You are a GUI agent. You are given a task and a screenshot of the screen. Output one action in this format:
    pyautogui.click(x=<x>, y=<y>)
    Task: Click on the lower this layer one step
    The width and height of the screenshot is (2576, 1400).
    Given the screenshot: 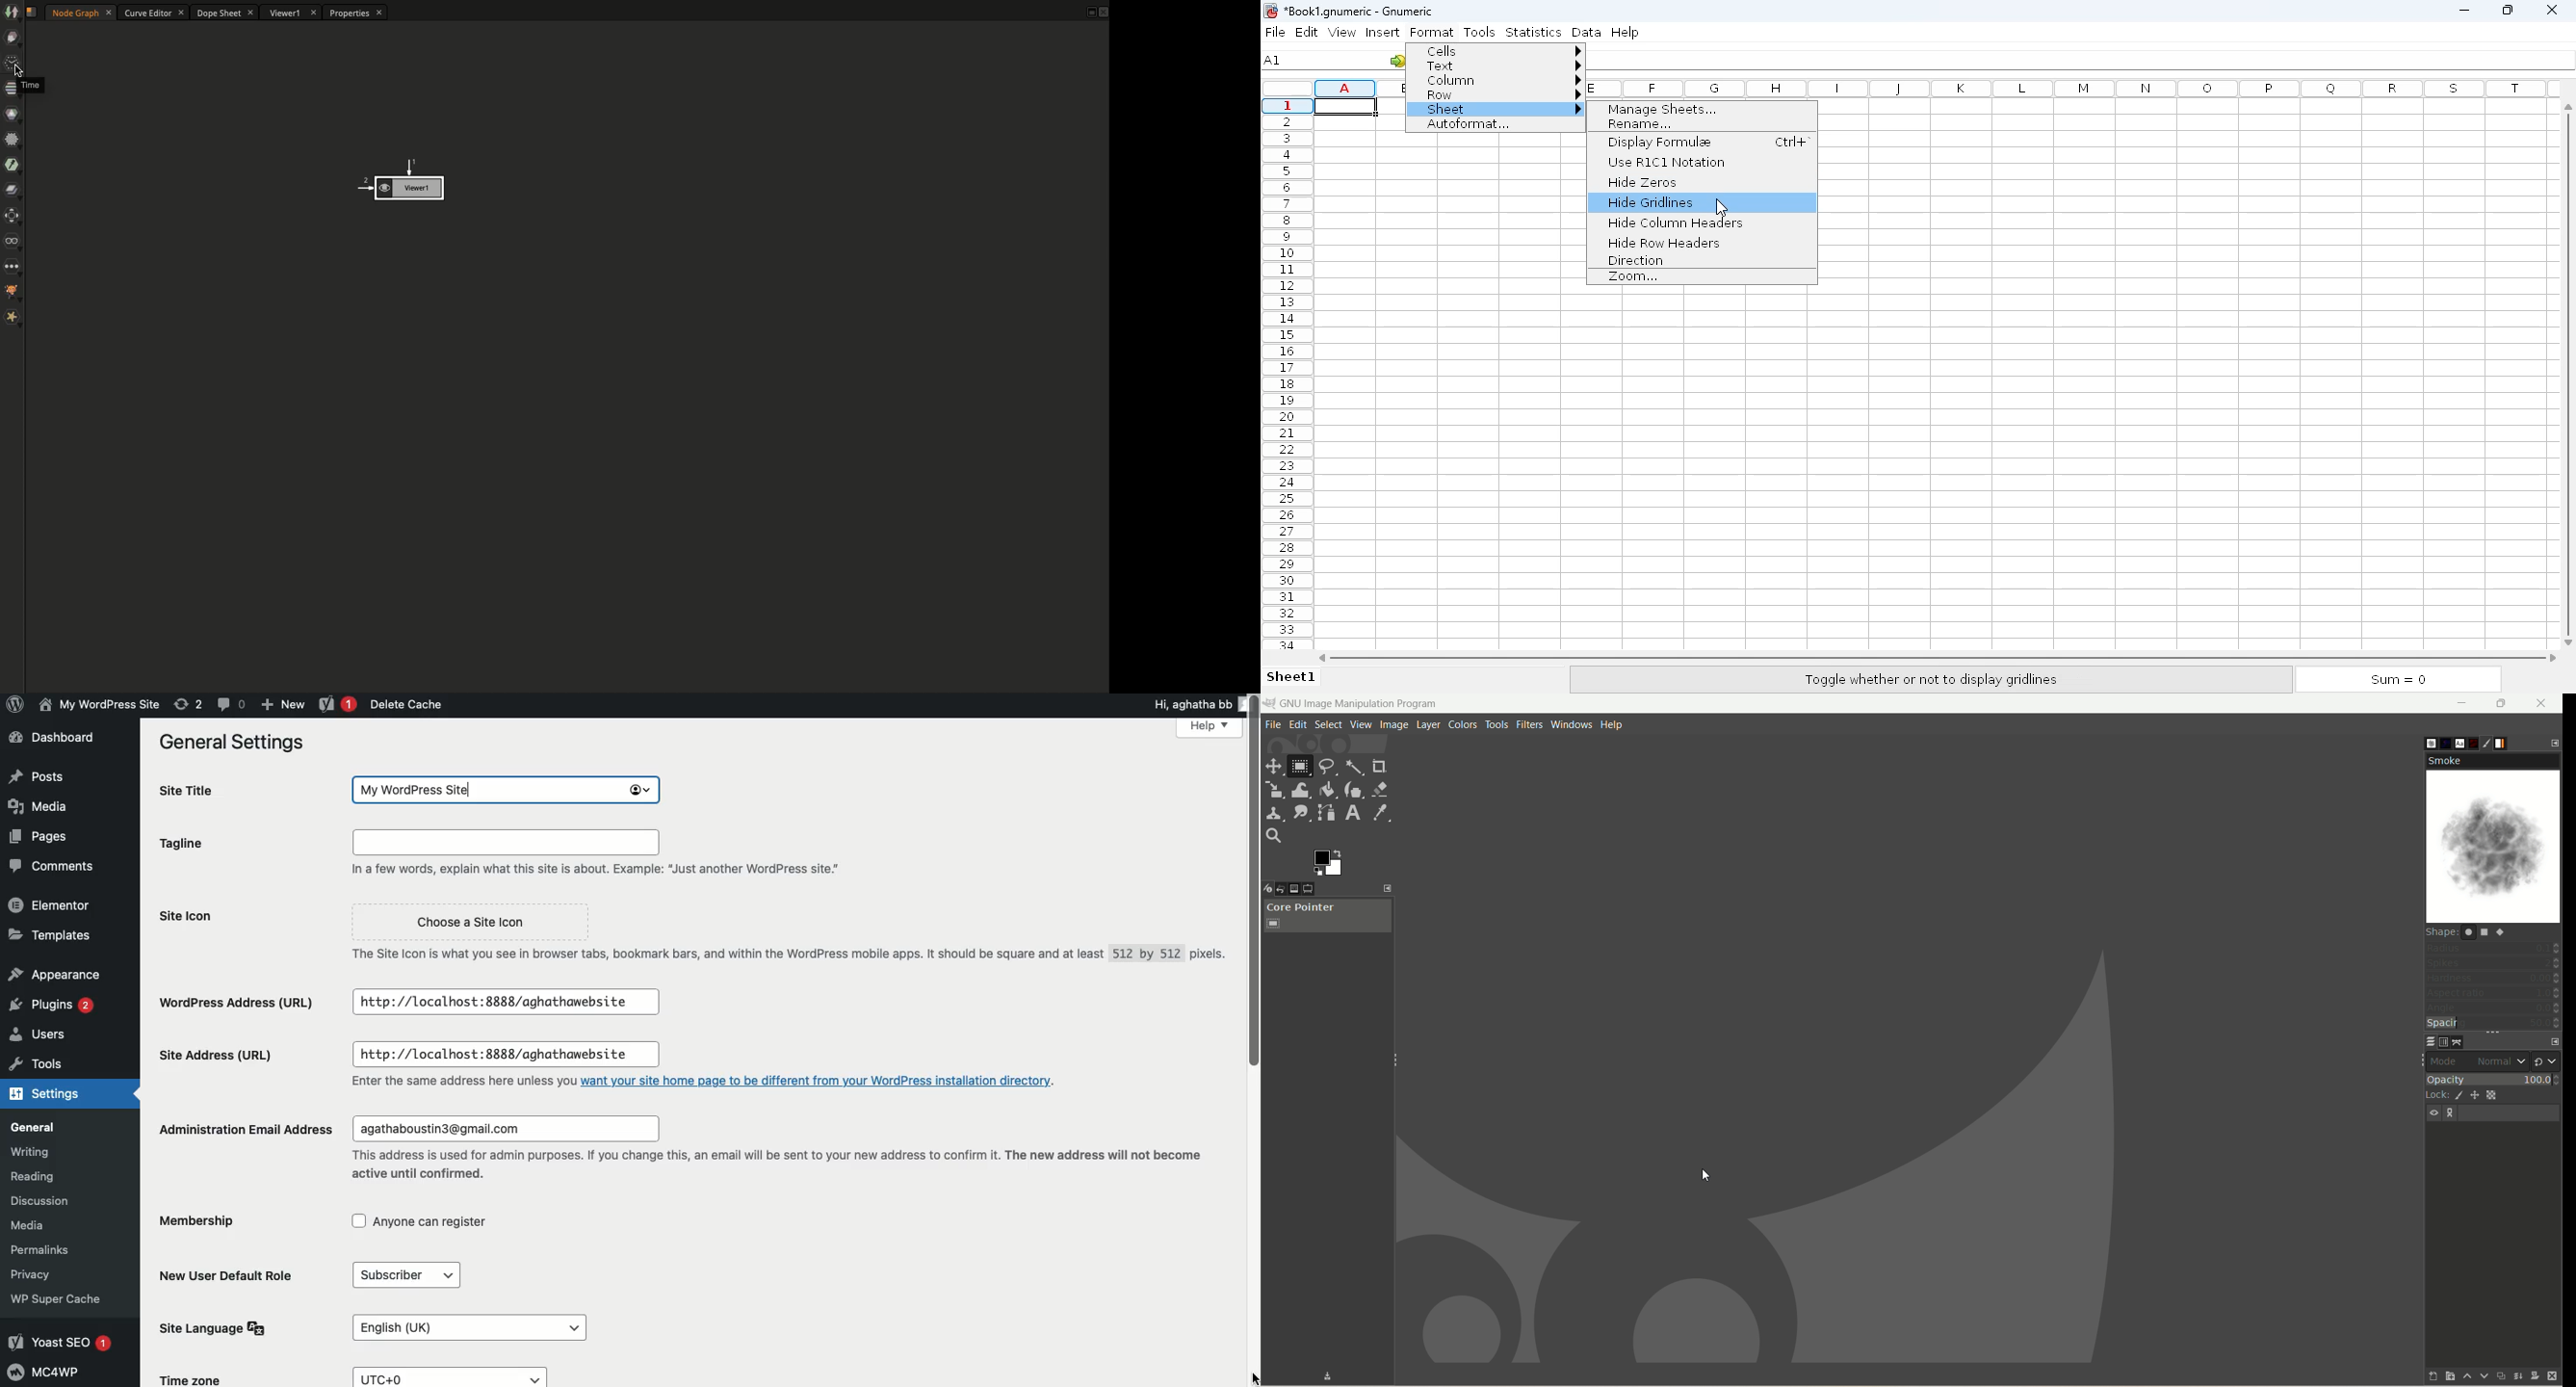 What is the action you would take?
    pyautogui.click(x=2479, y=1376)
    